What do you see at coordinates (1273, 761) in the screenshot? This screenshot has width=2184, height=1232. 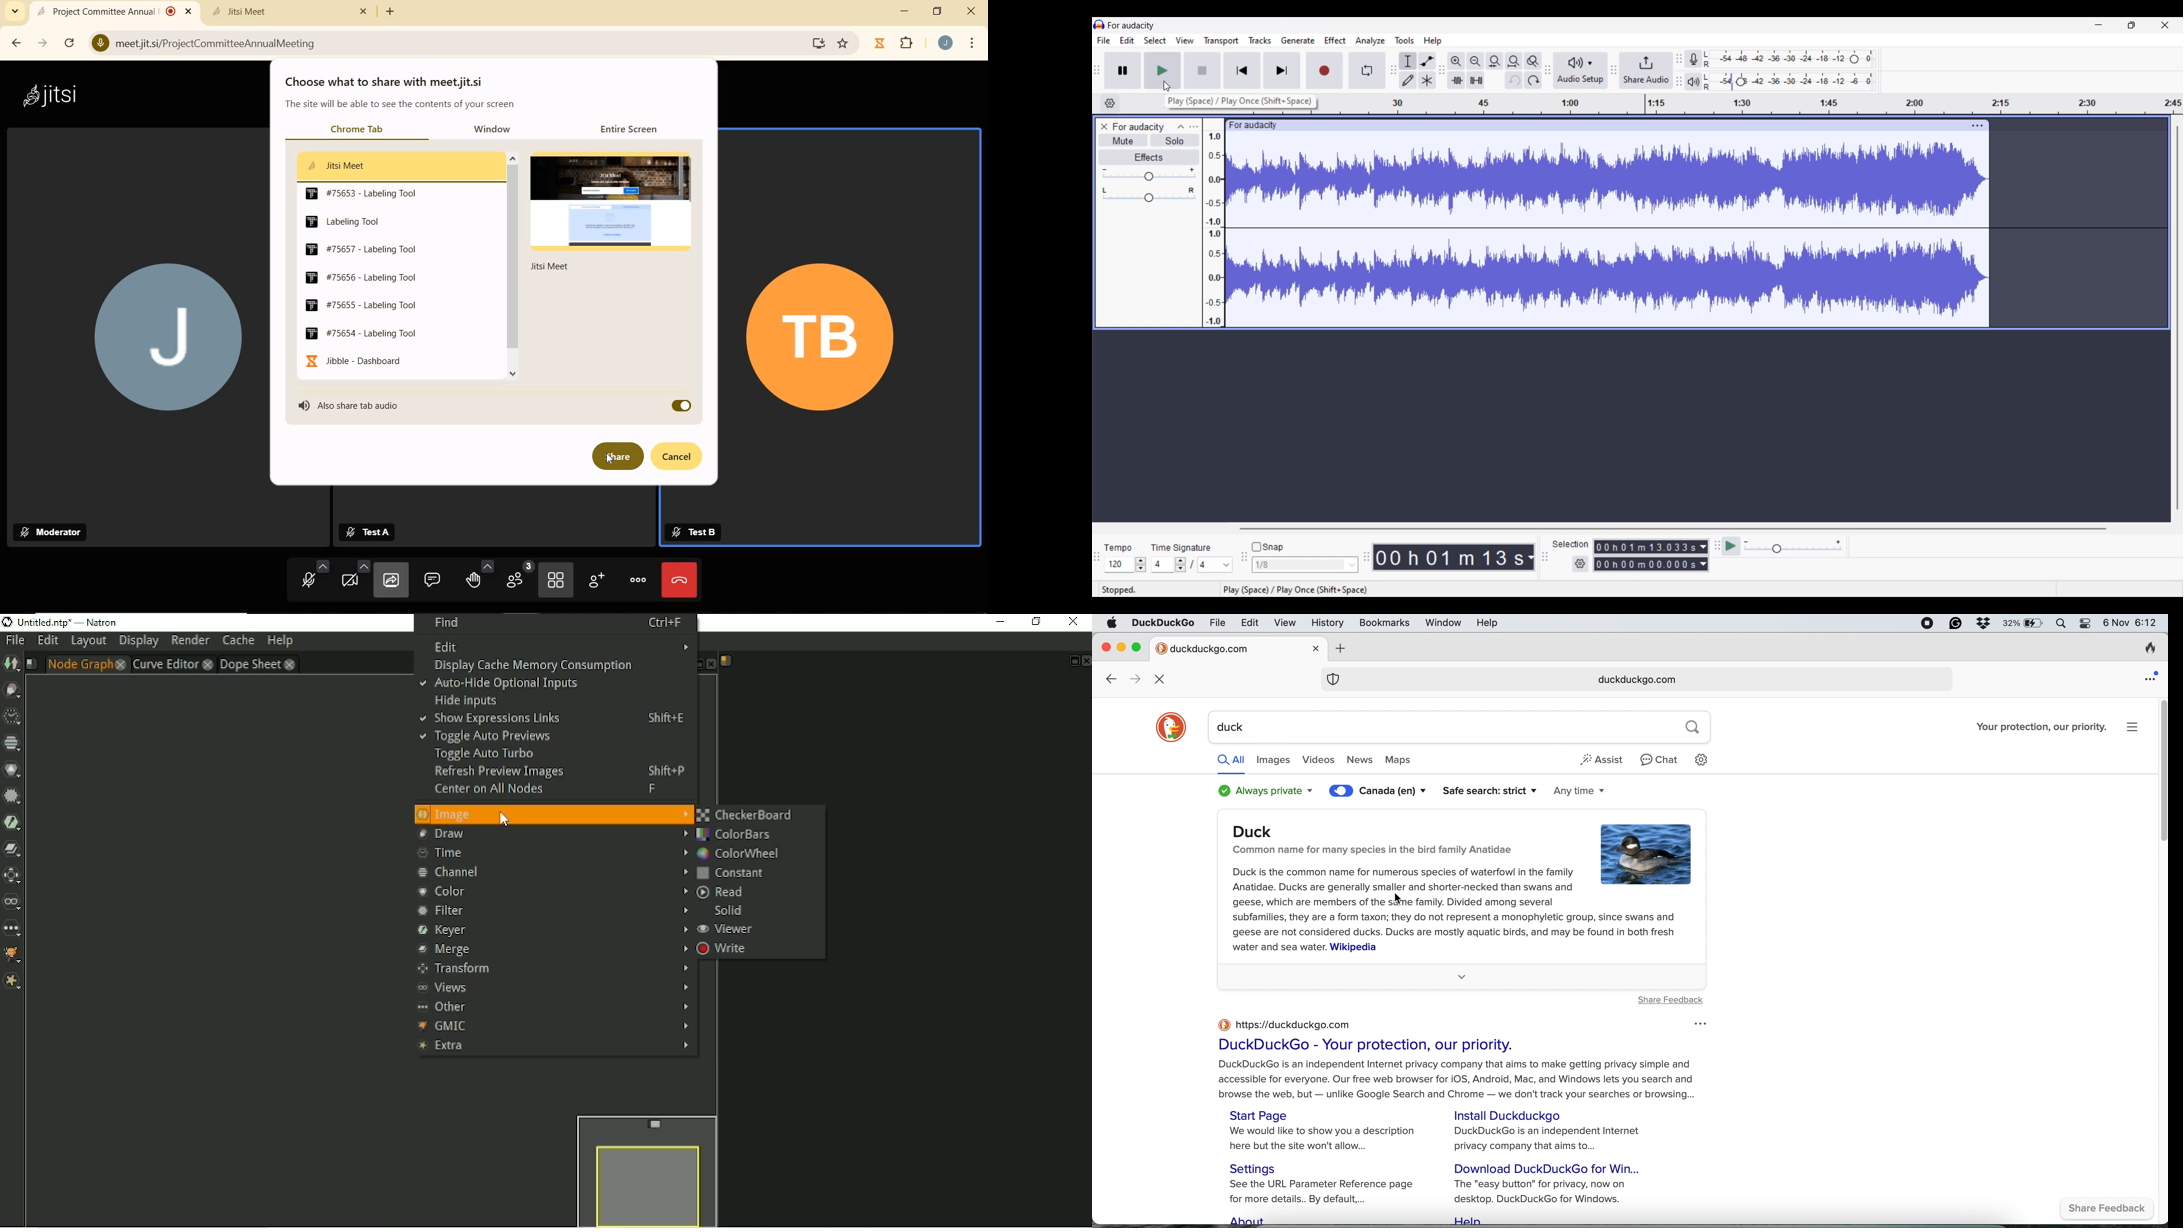 I see `images` at bounding box center [1273, 761].